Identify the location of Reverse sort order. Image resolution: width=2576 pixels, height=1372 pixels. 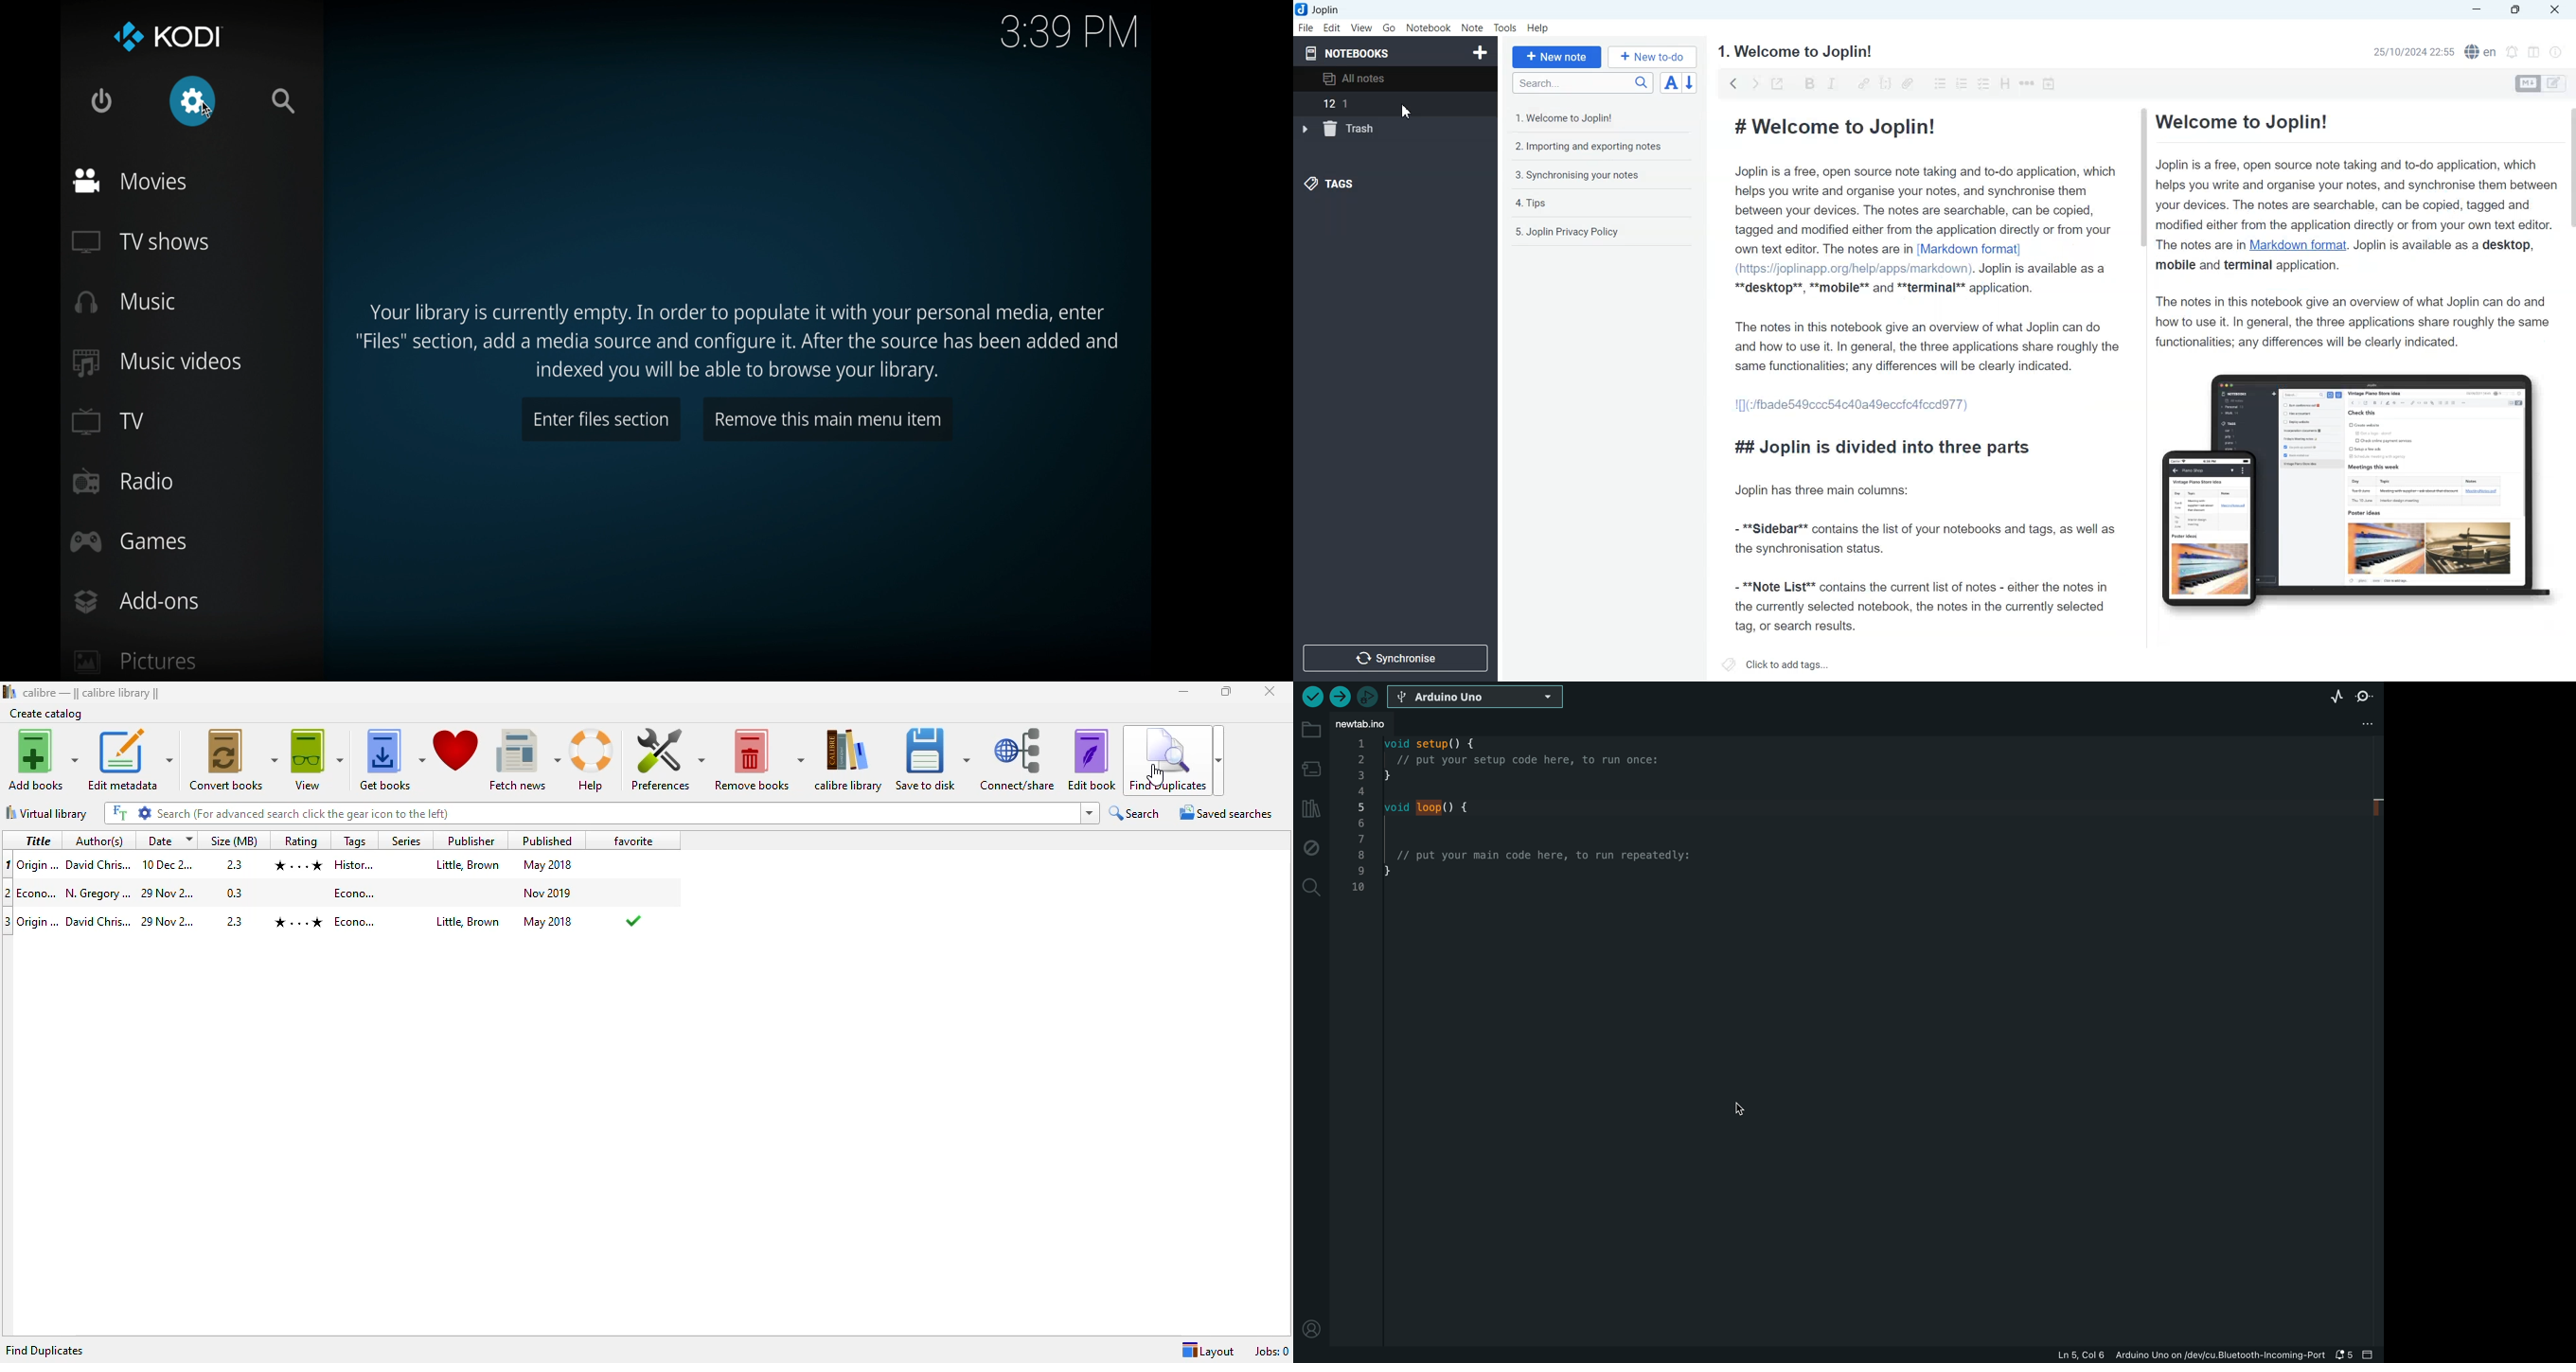
(1691, 83).